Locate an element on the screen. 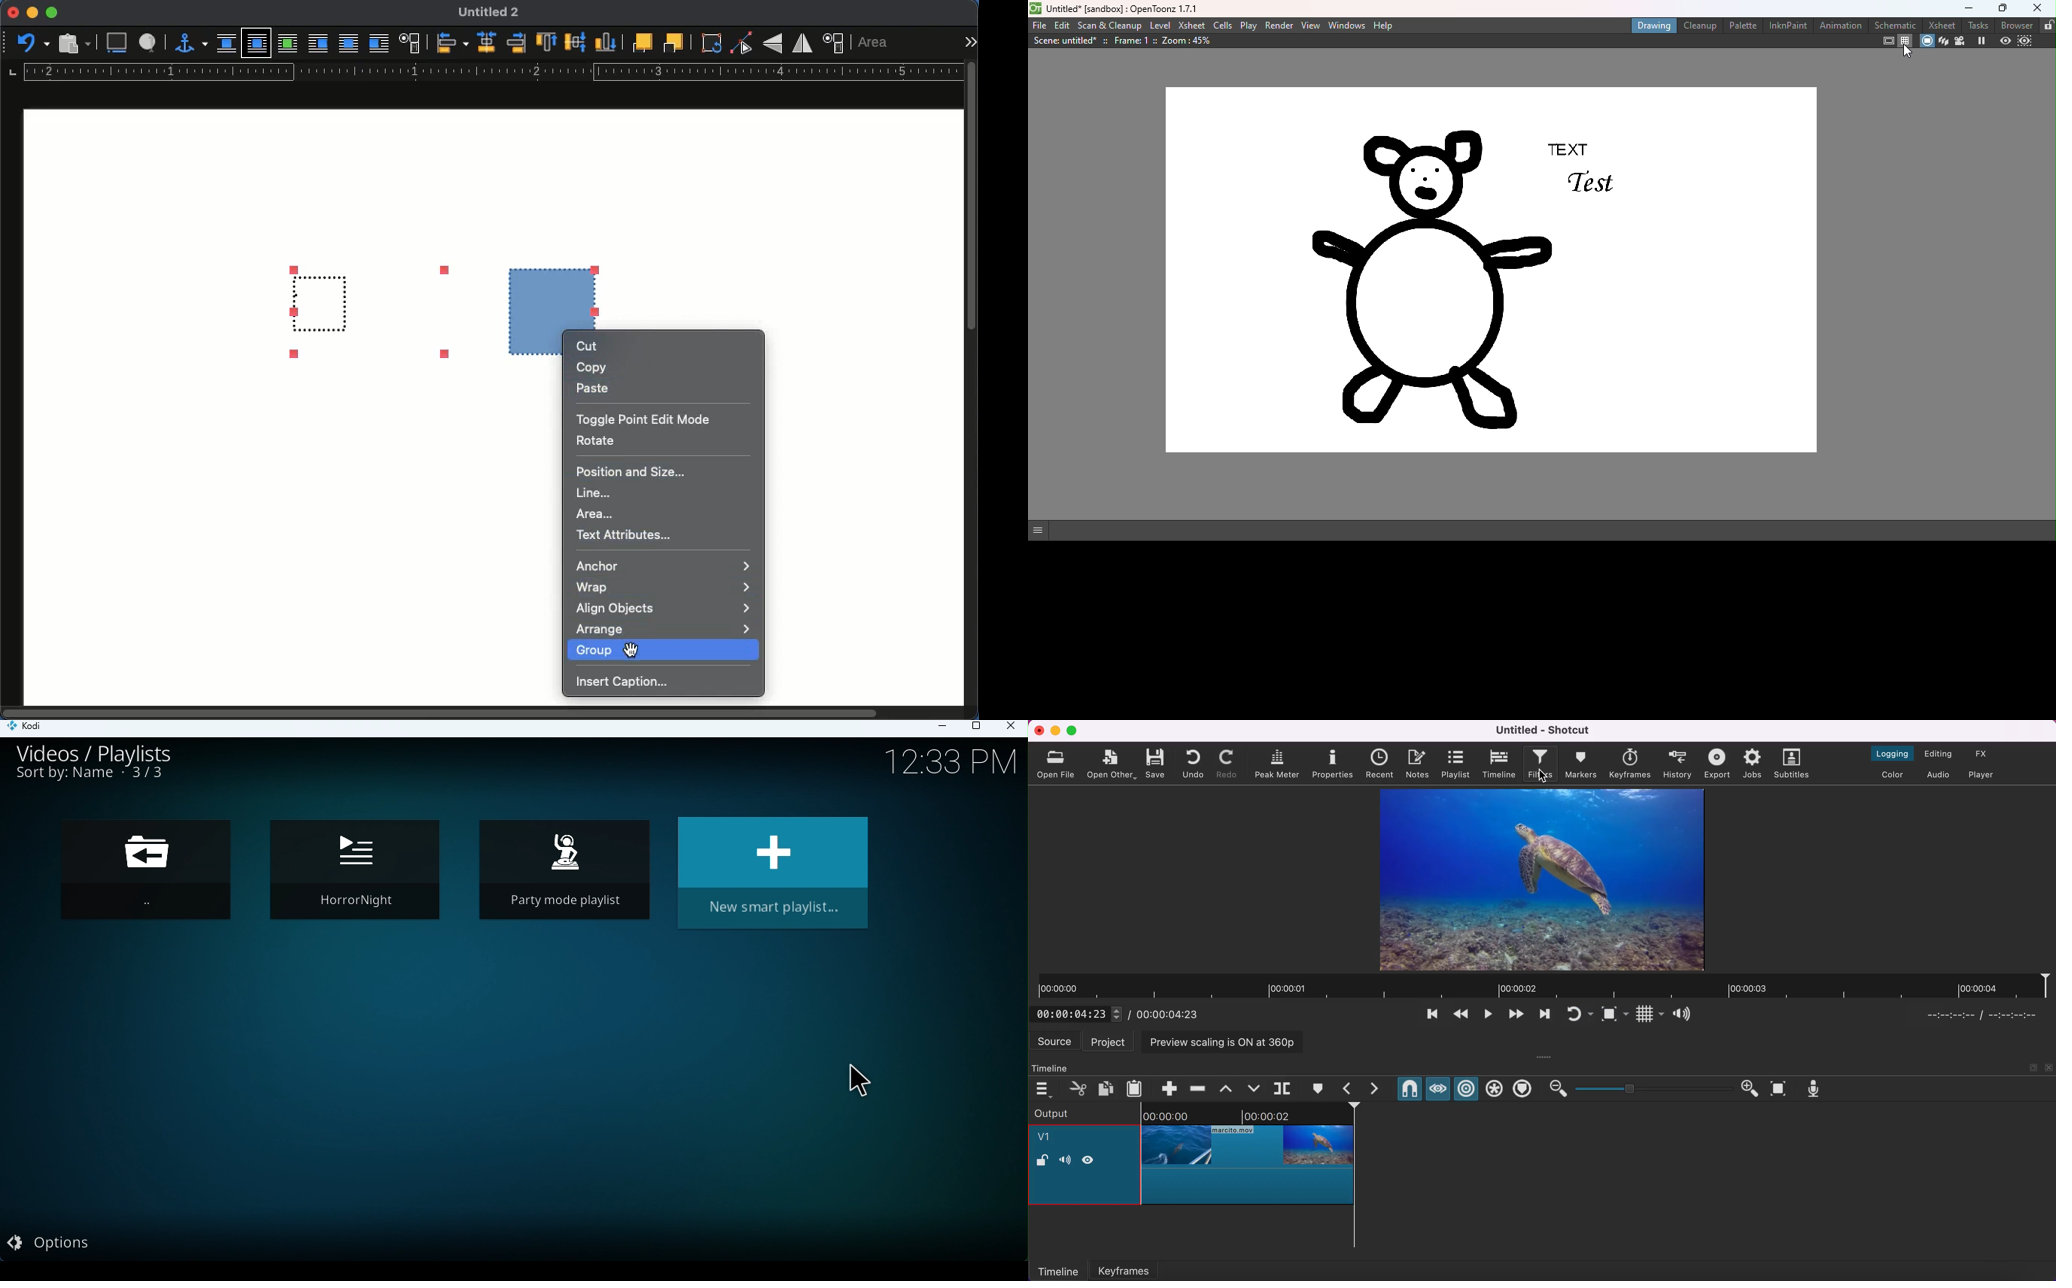  align objects is located at coordinates (664, 609).